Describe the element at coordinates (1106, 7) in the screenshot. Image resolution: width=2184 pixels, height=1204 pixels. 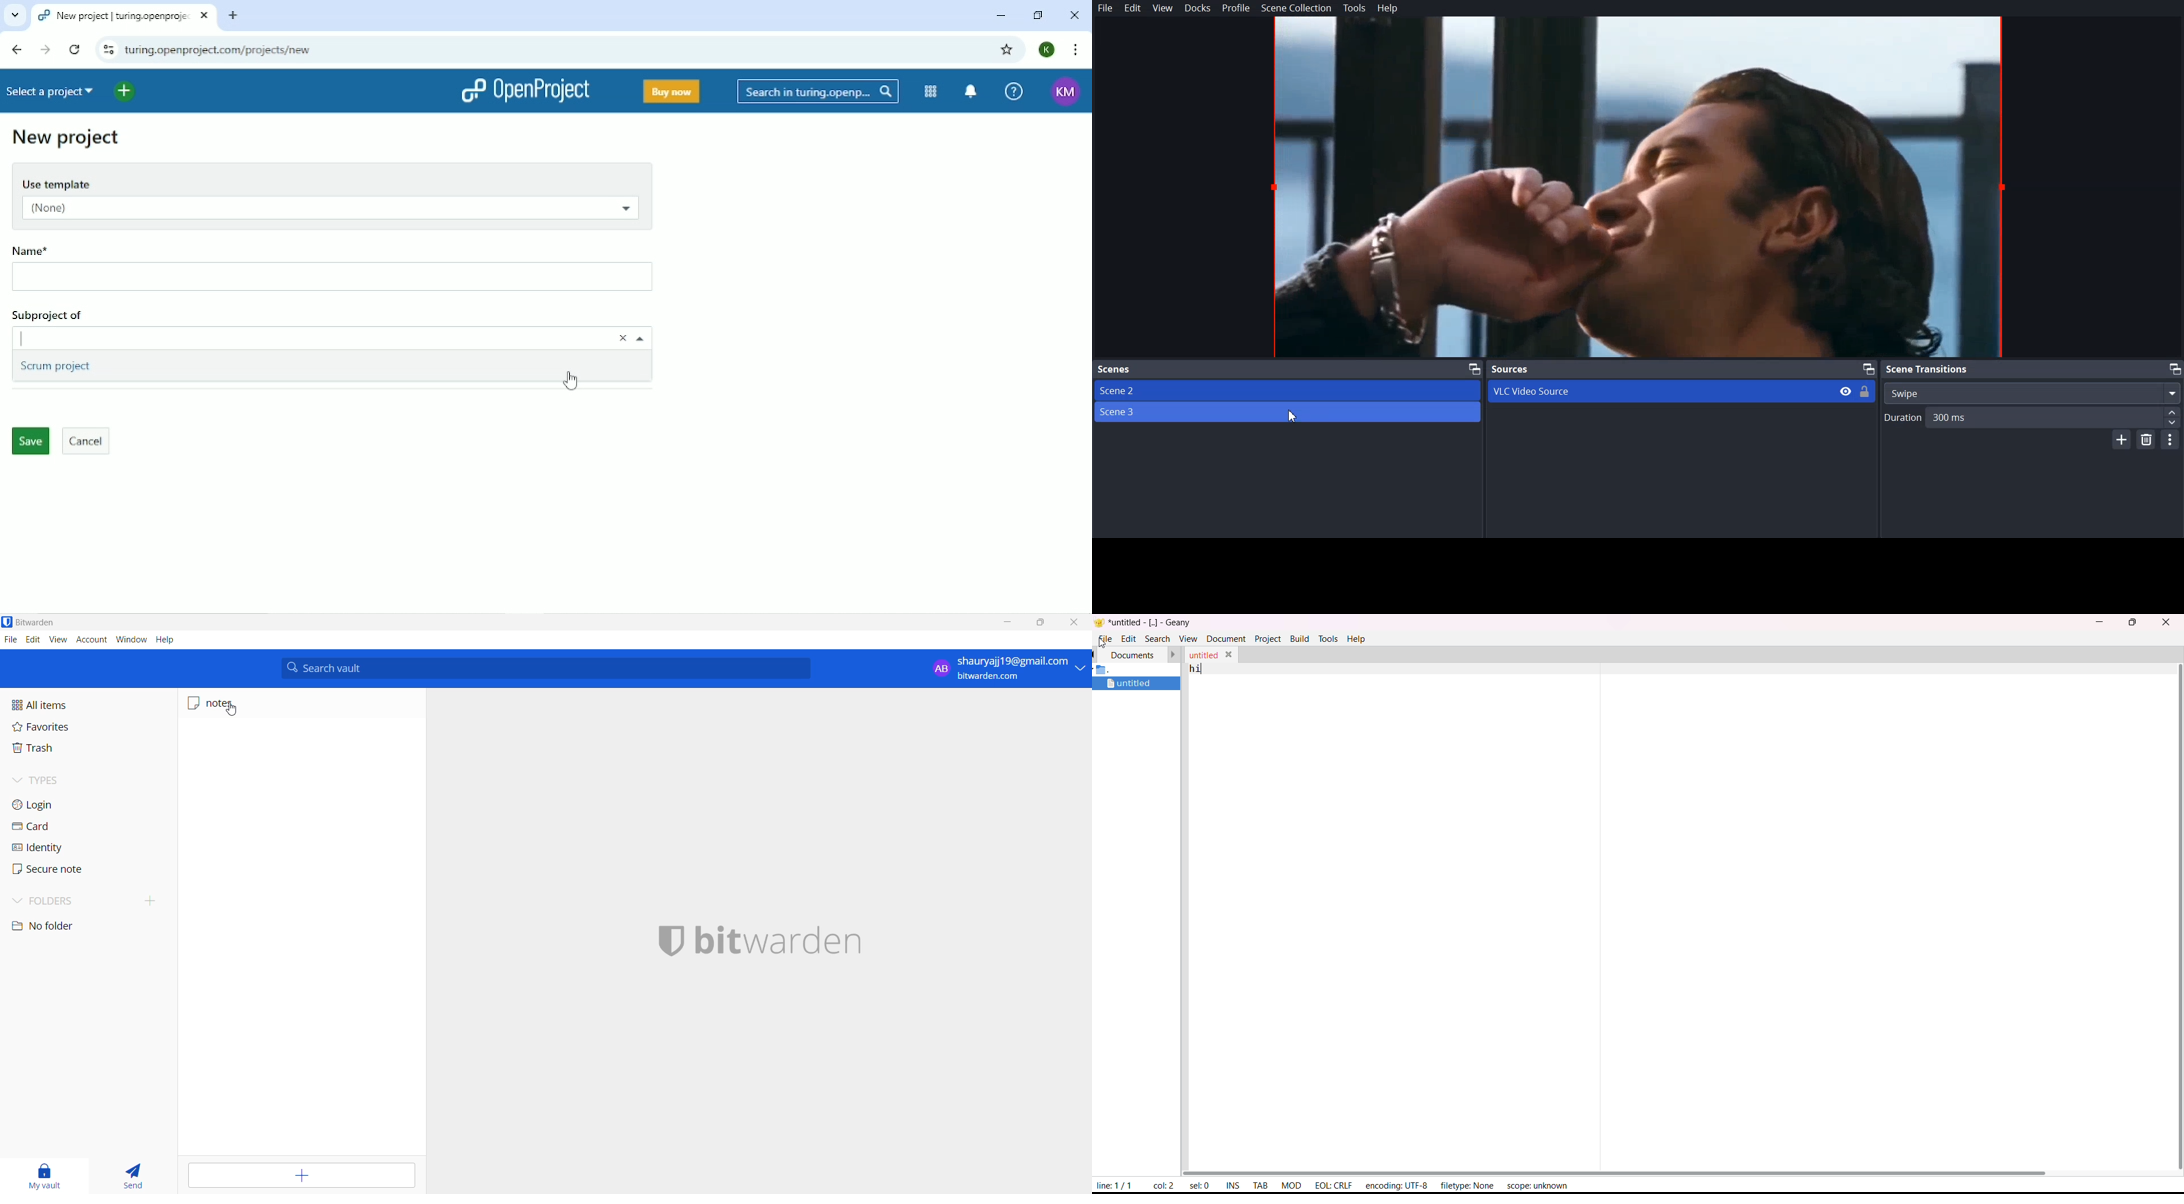
I see `File` at that location.